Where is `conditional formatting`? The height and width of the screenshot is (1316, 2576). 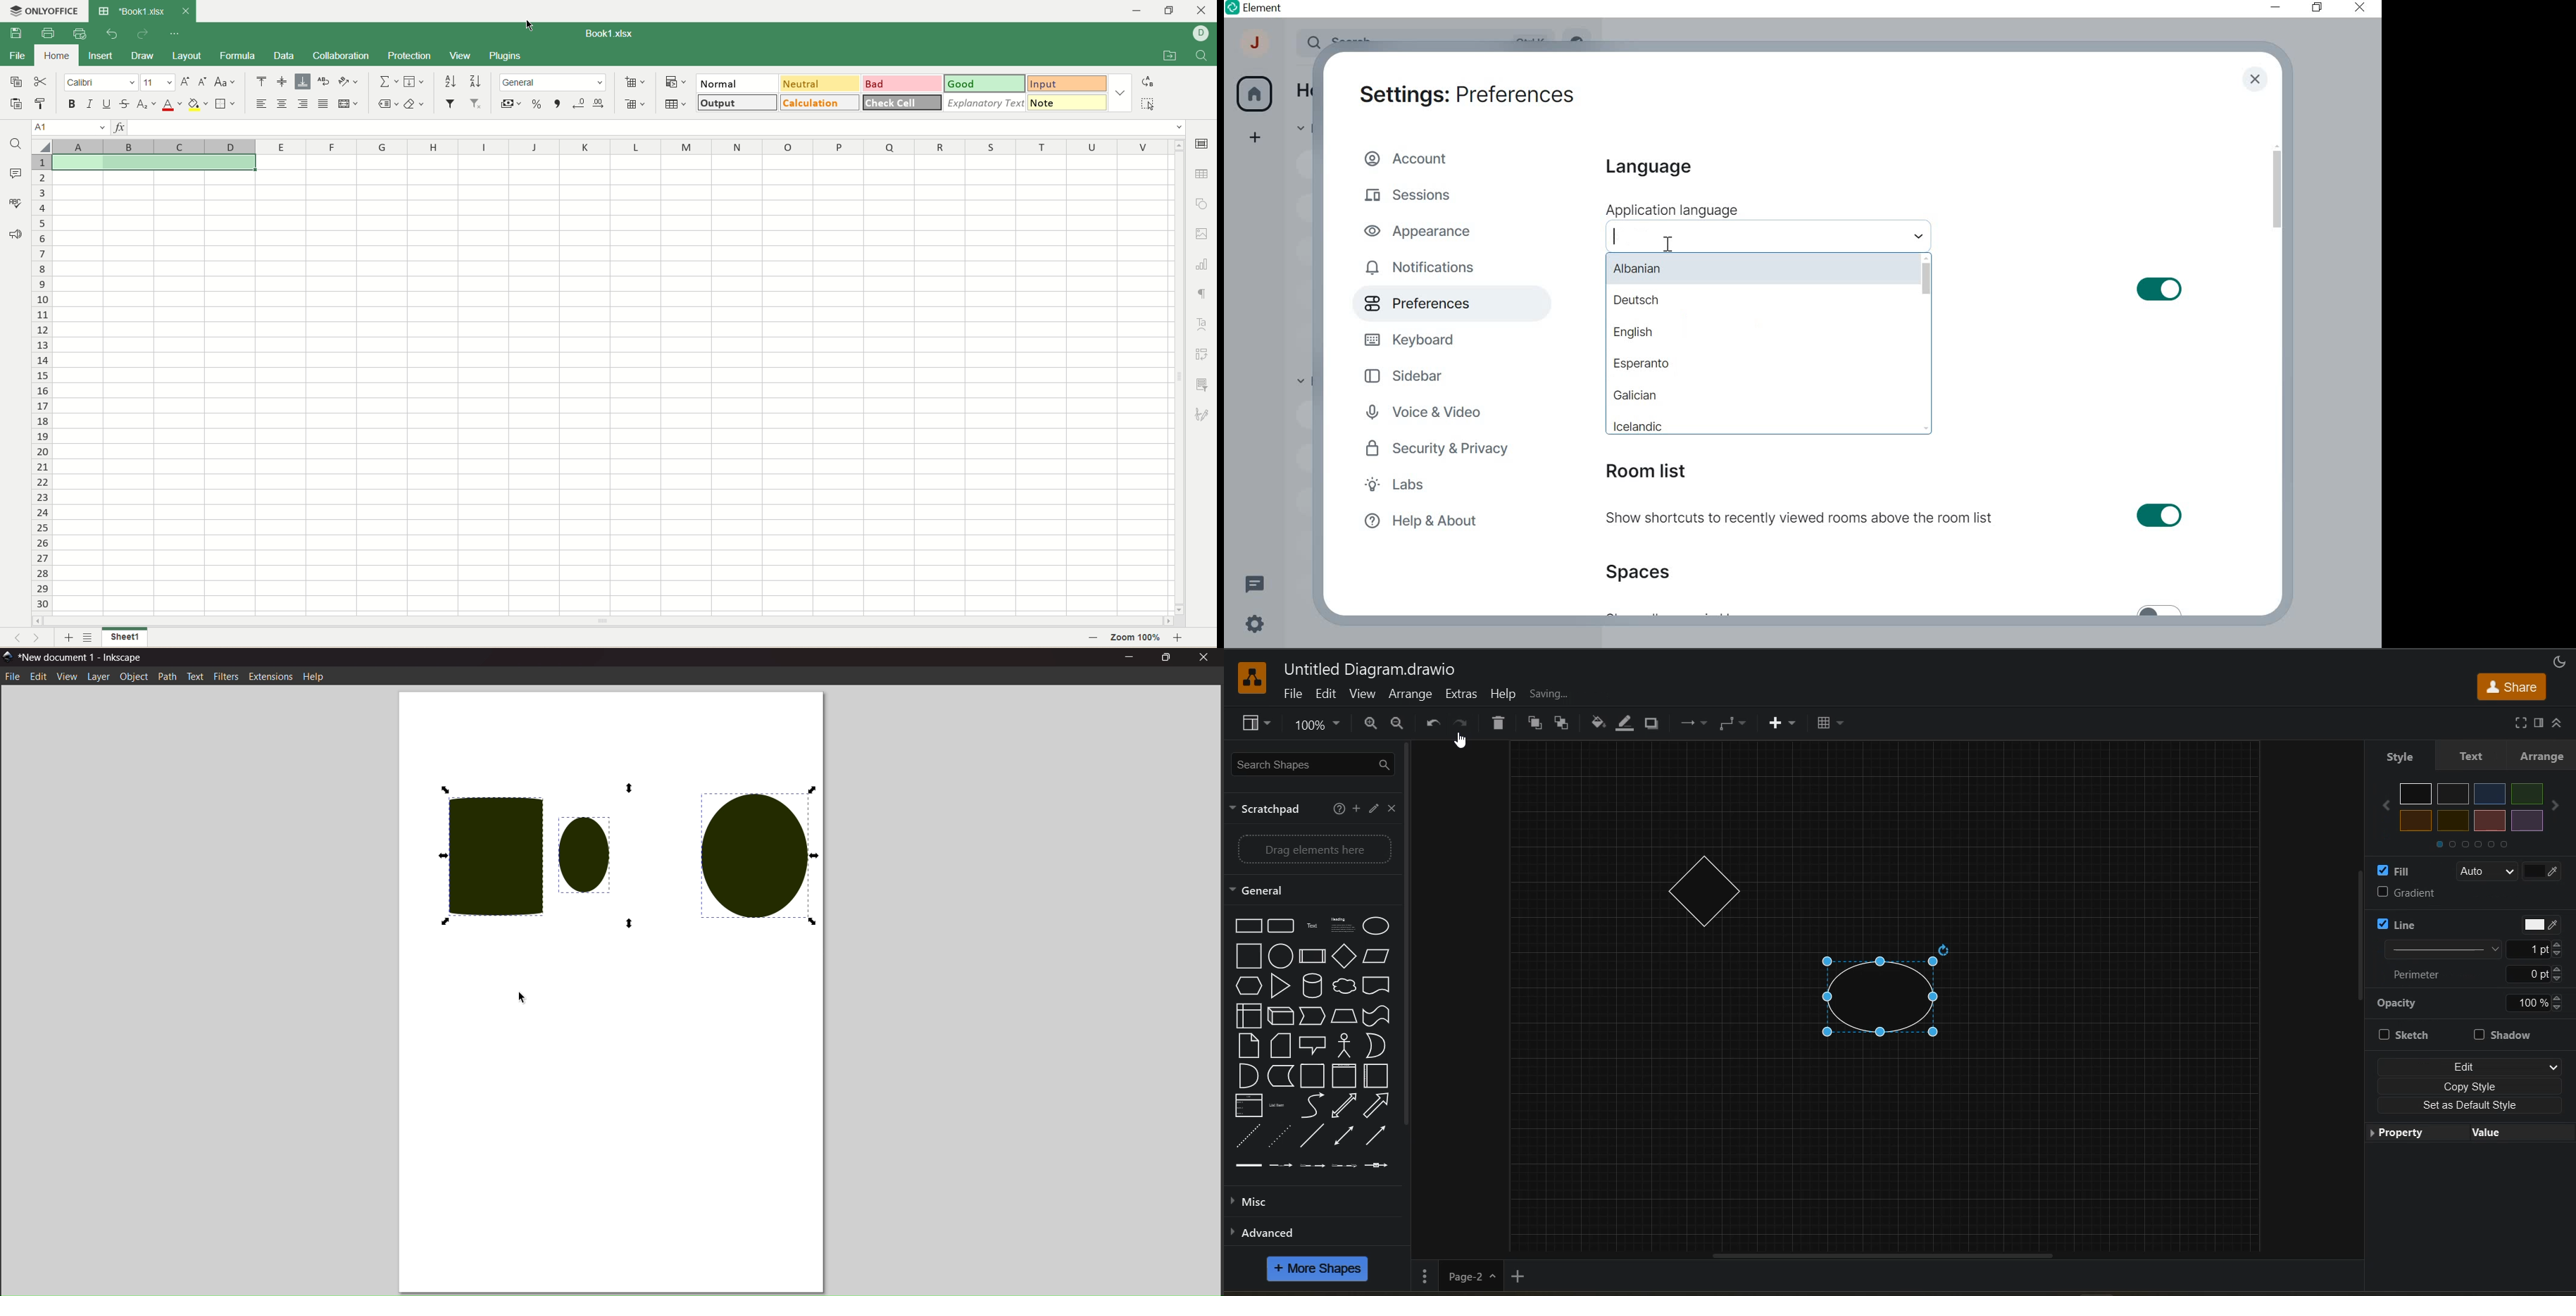 conditional formatting is located at coordinates (674, 81).